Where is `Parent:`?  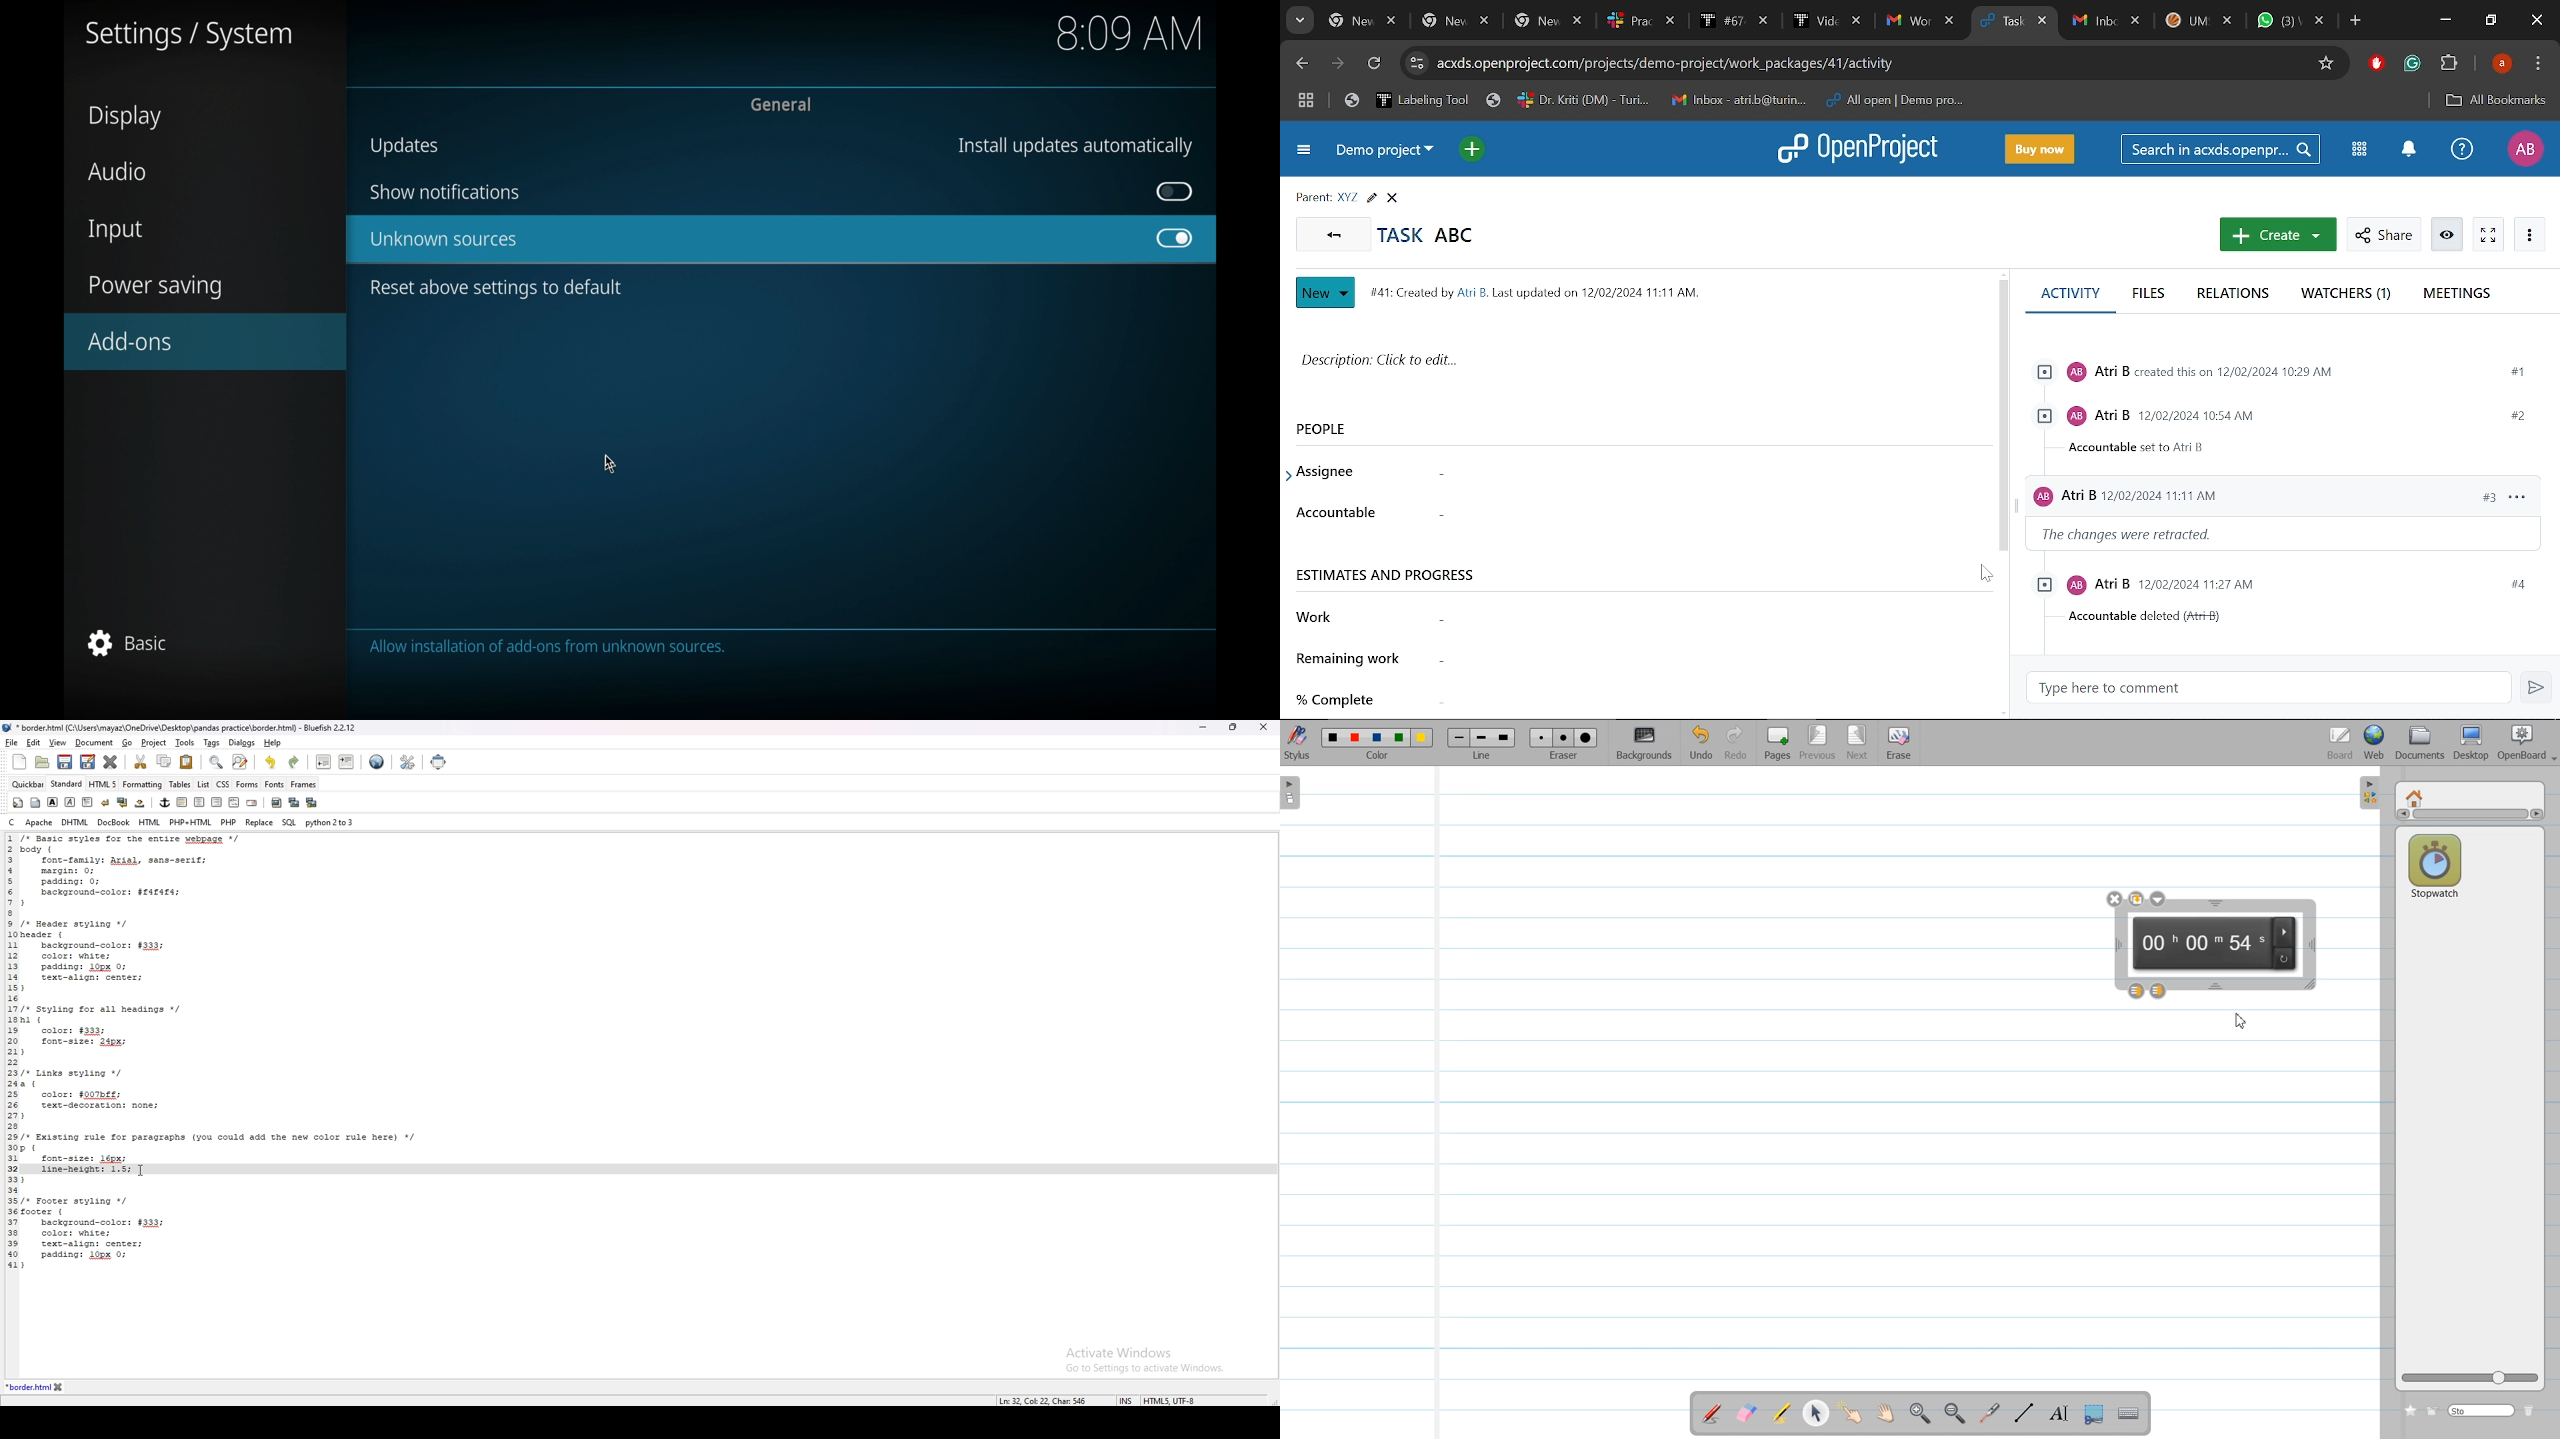 Parent: is located at coordinates (1313, 198).